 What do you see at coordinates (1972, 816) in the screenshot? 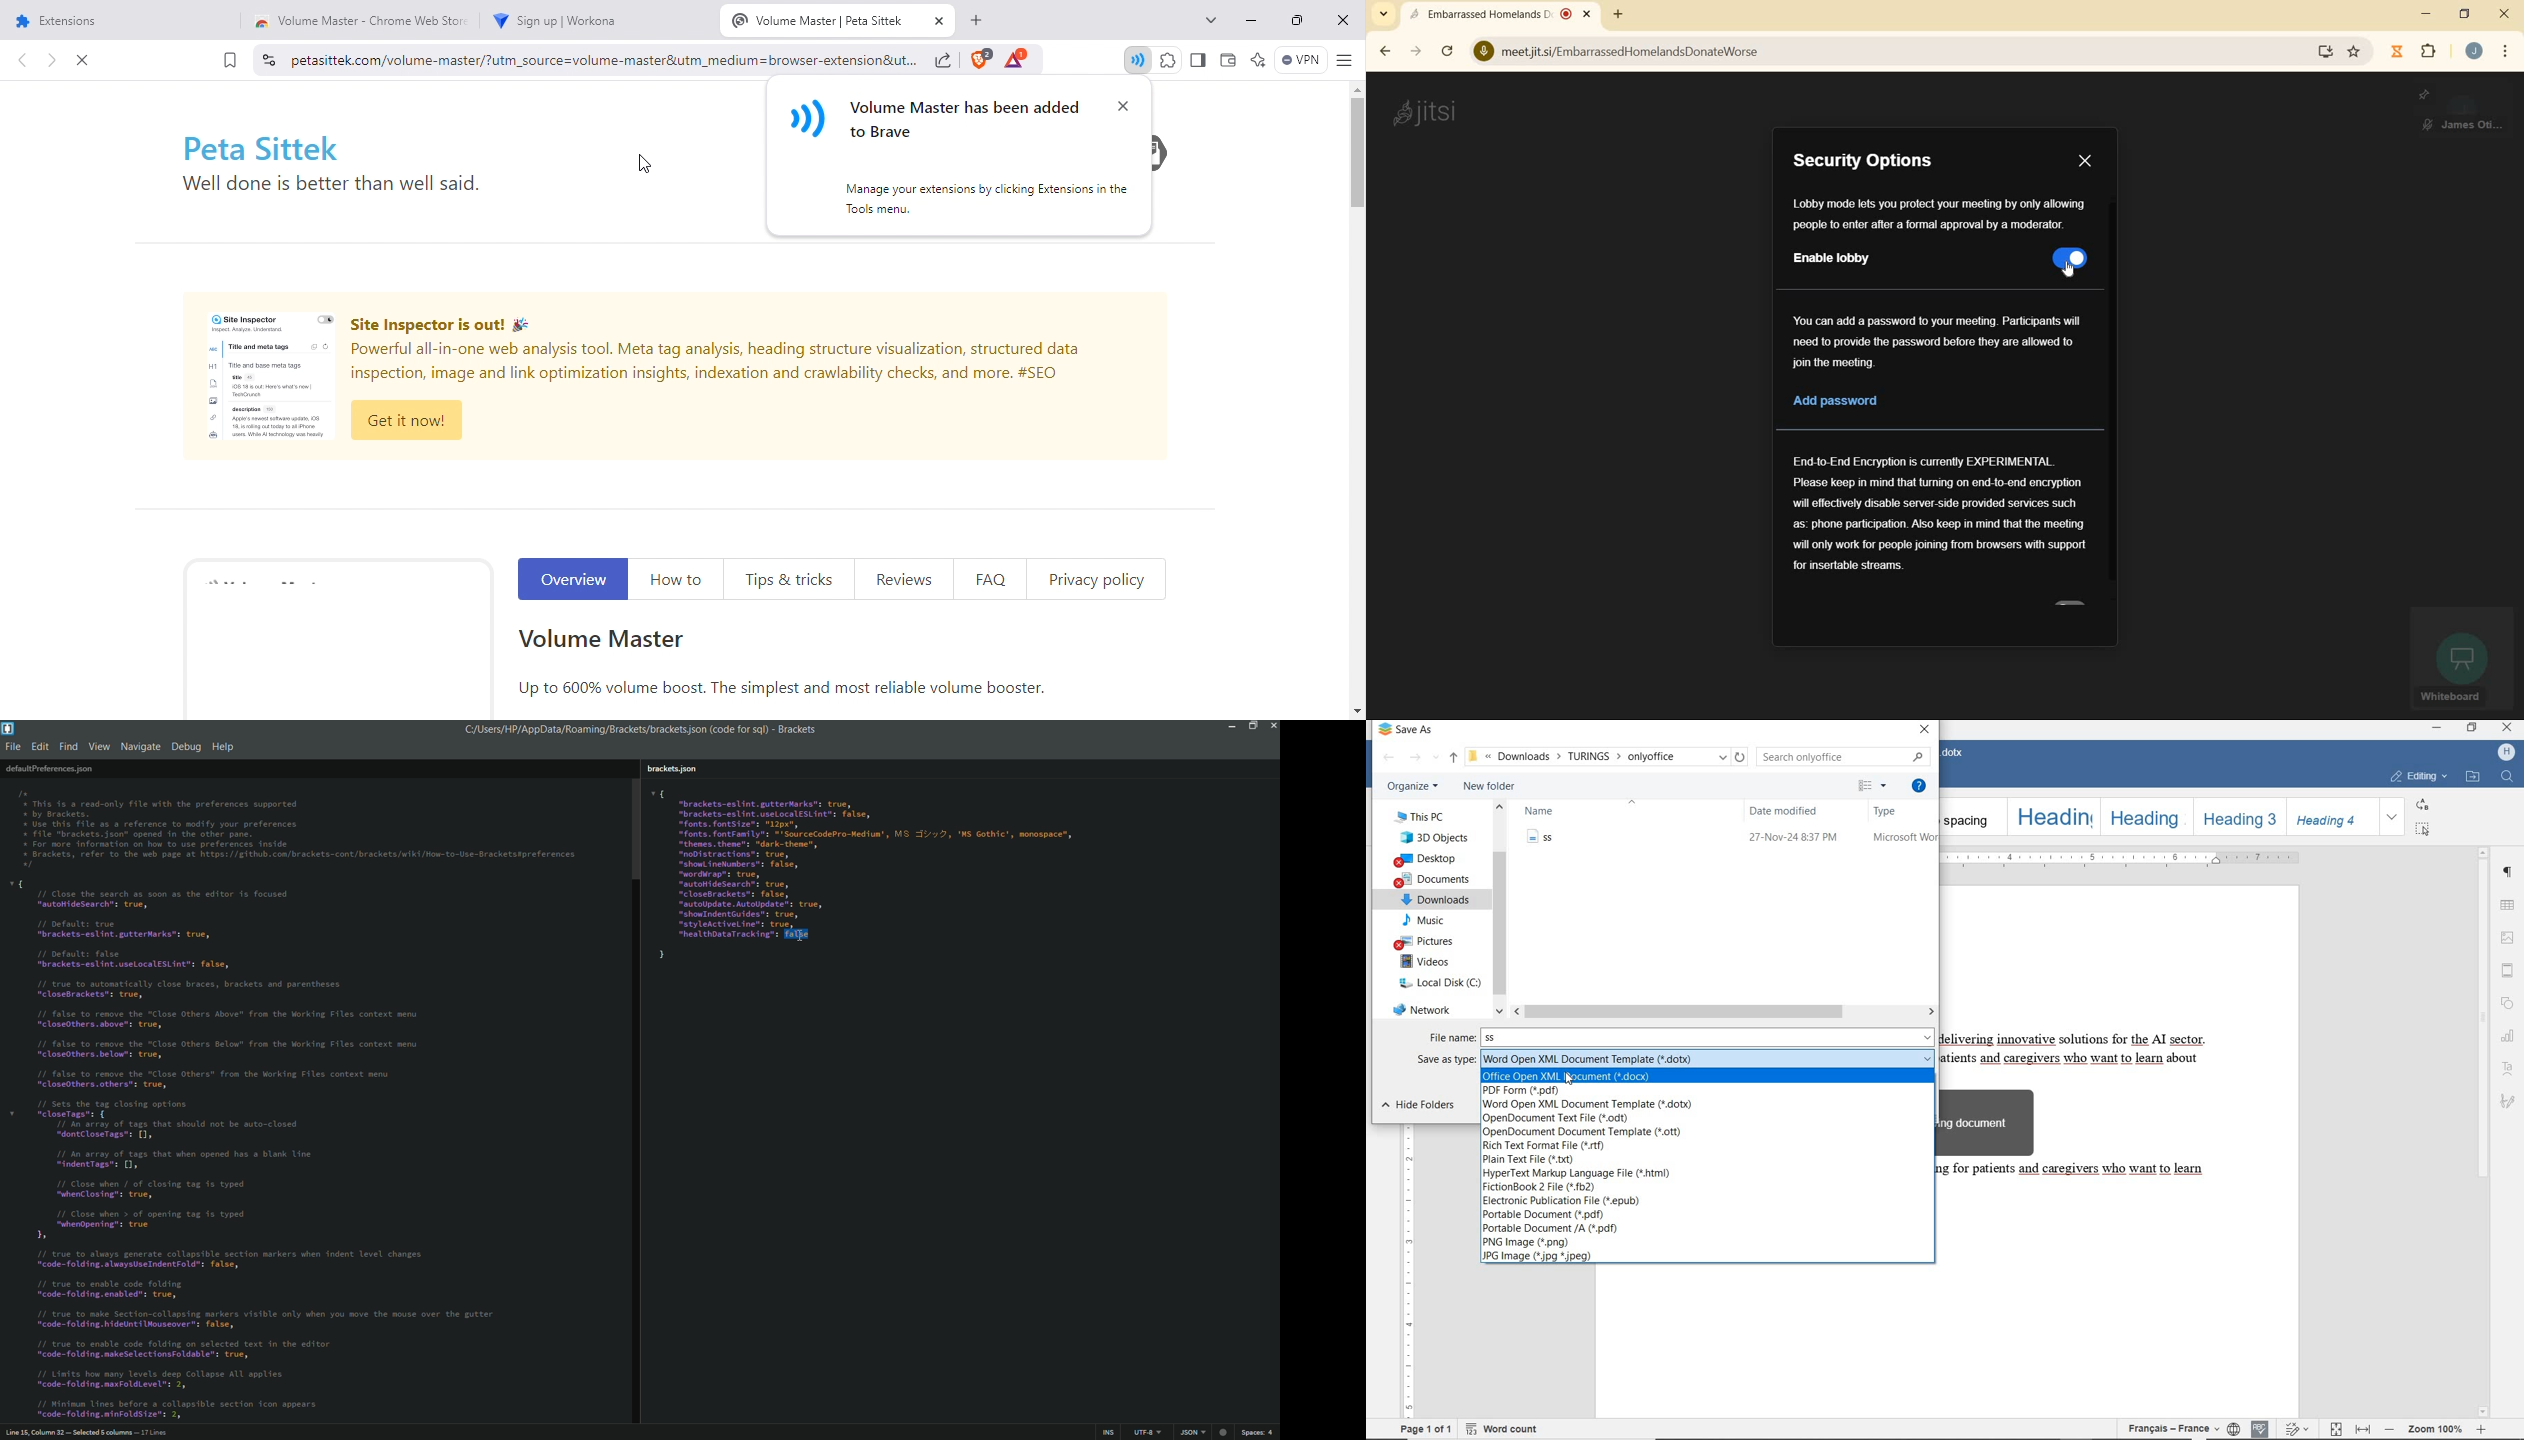
I see `NO SPACING` at bounding box center [1972, 816].